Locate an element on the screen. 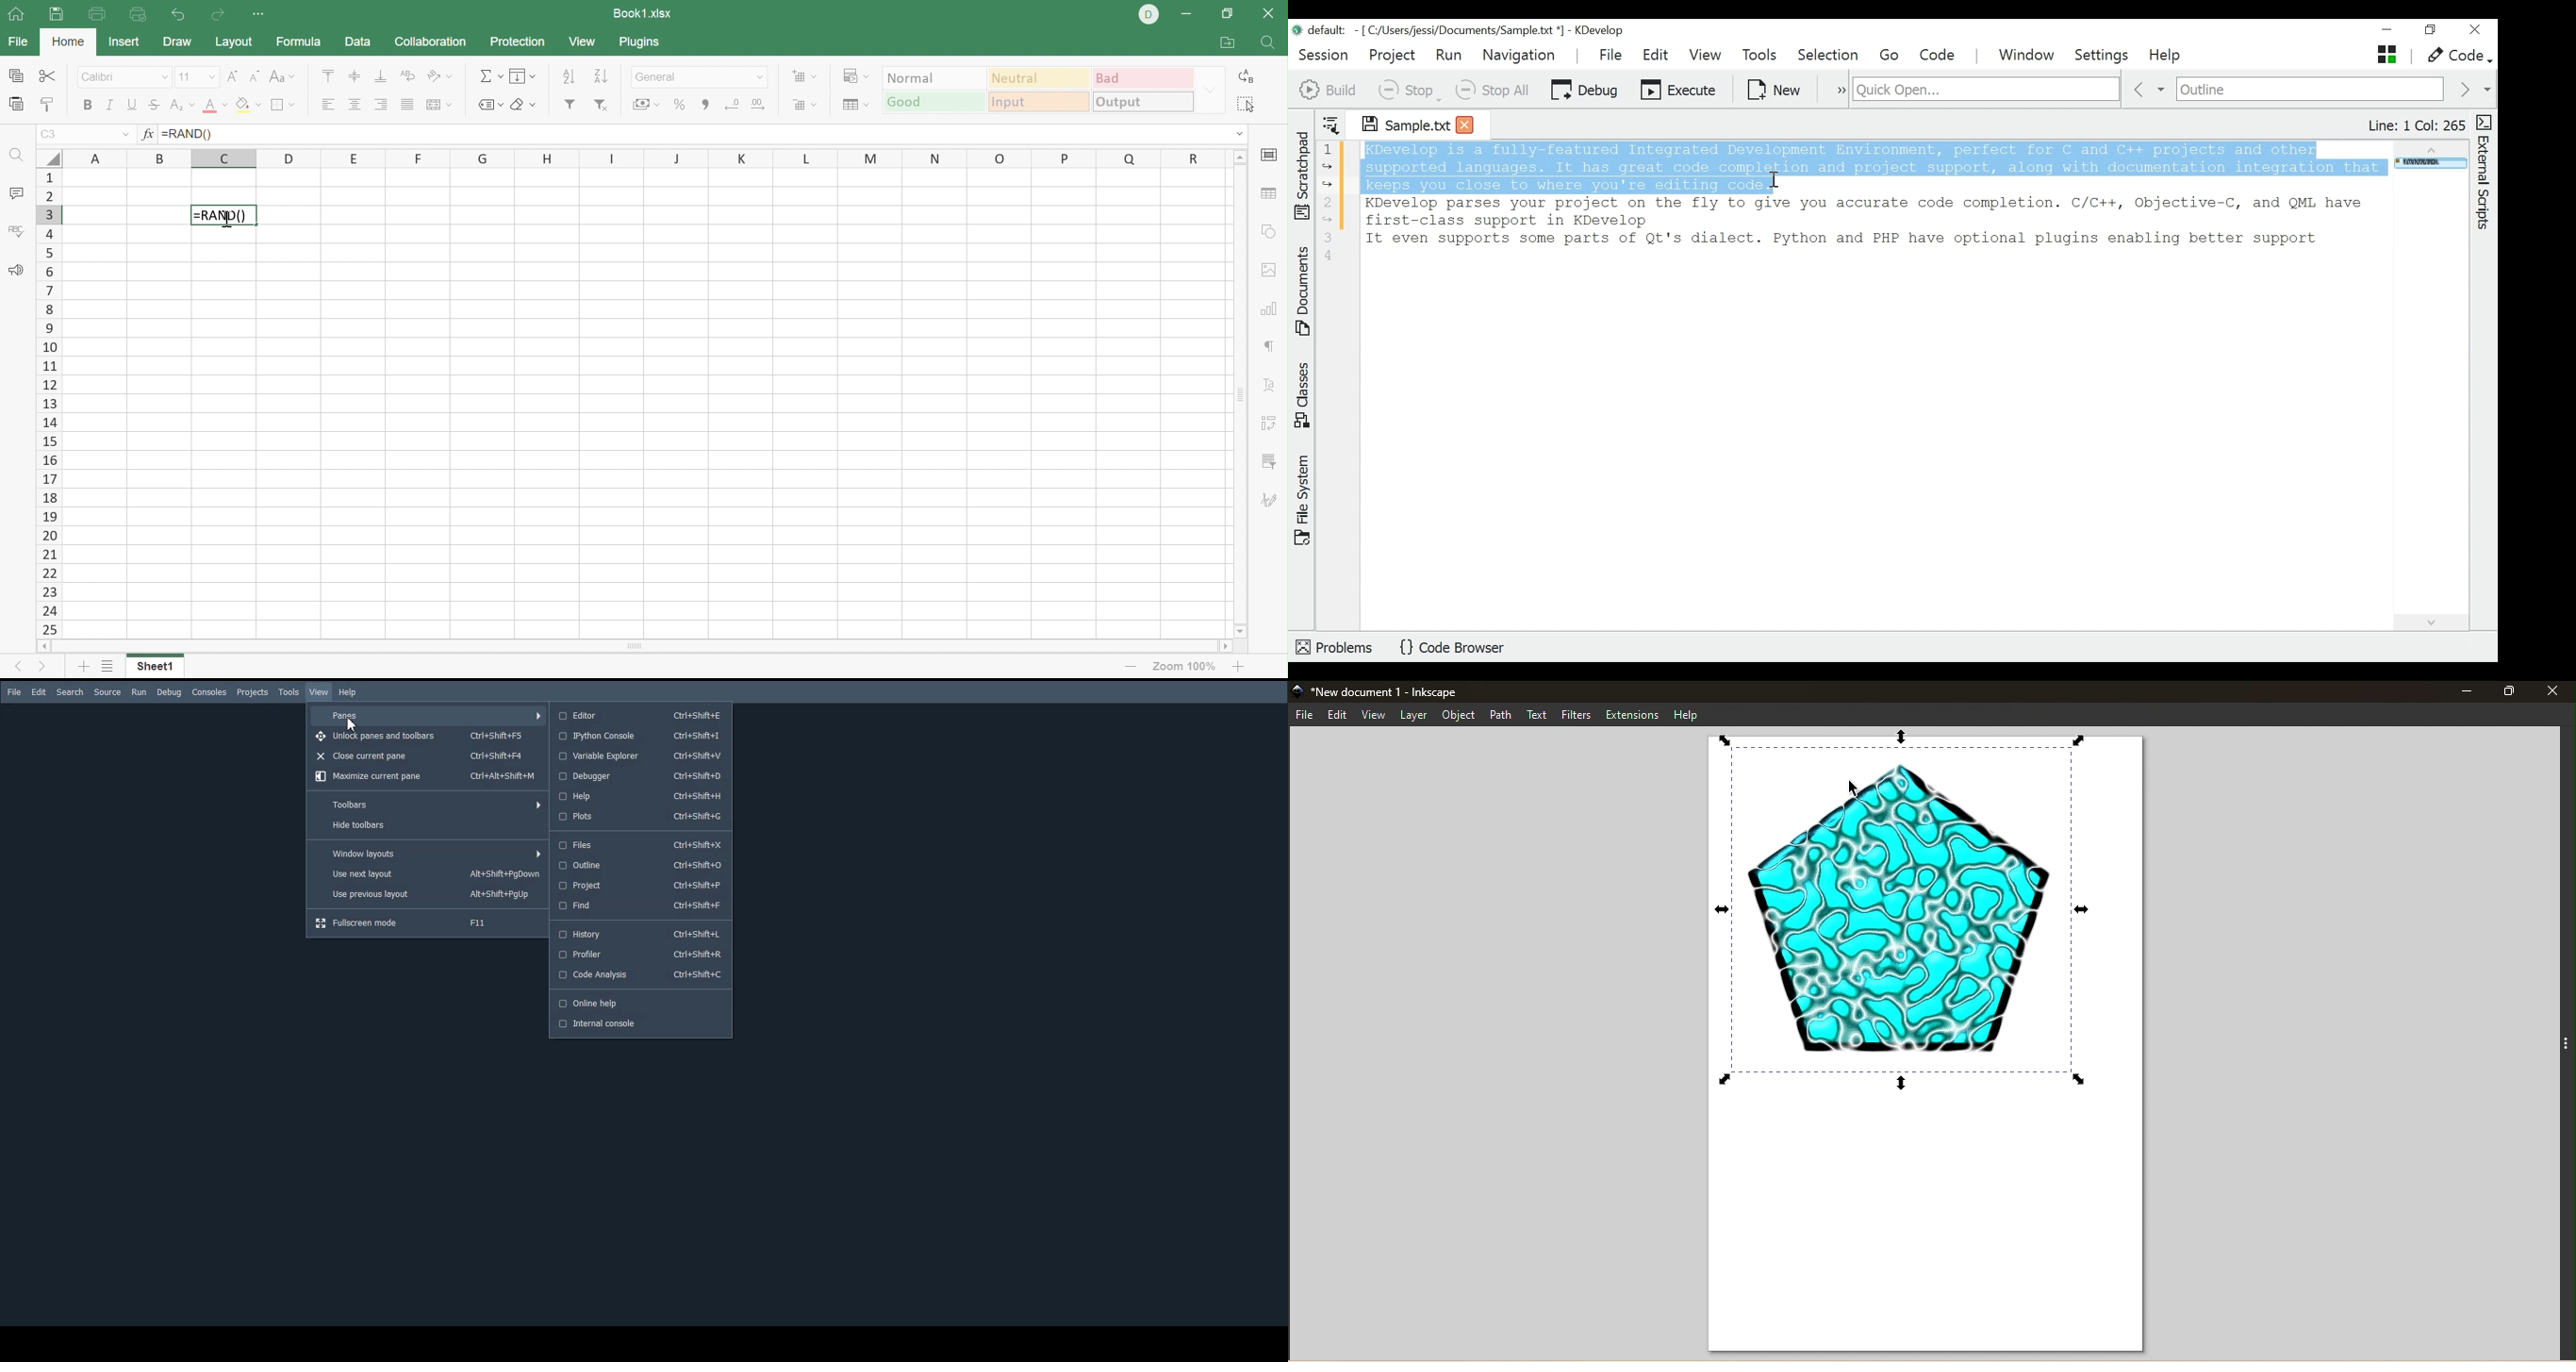  Align center is located at coordinates (353, 103).